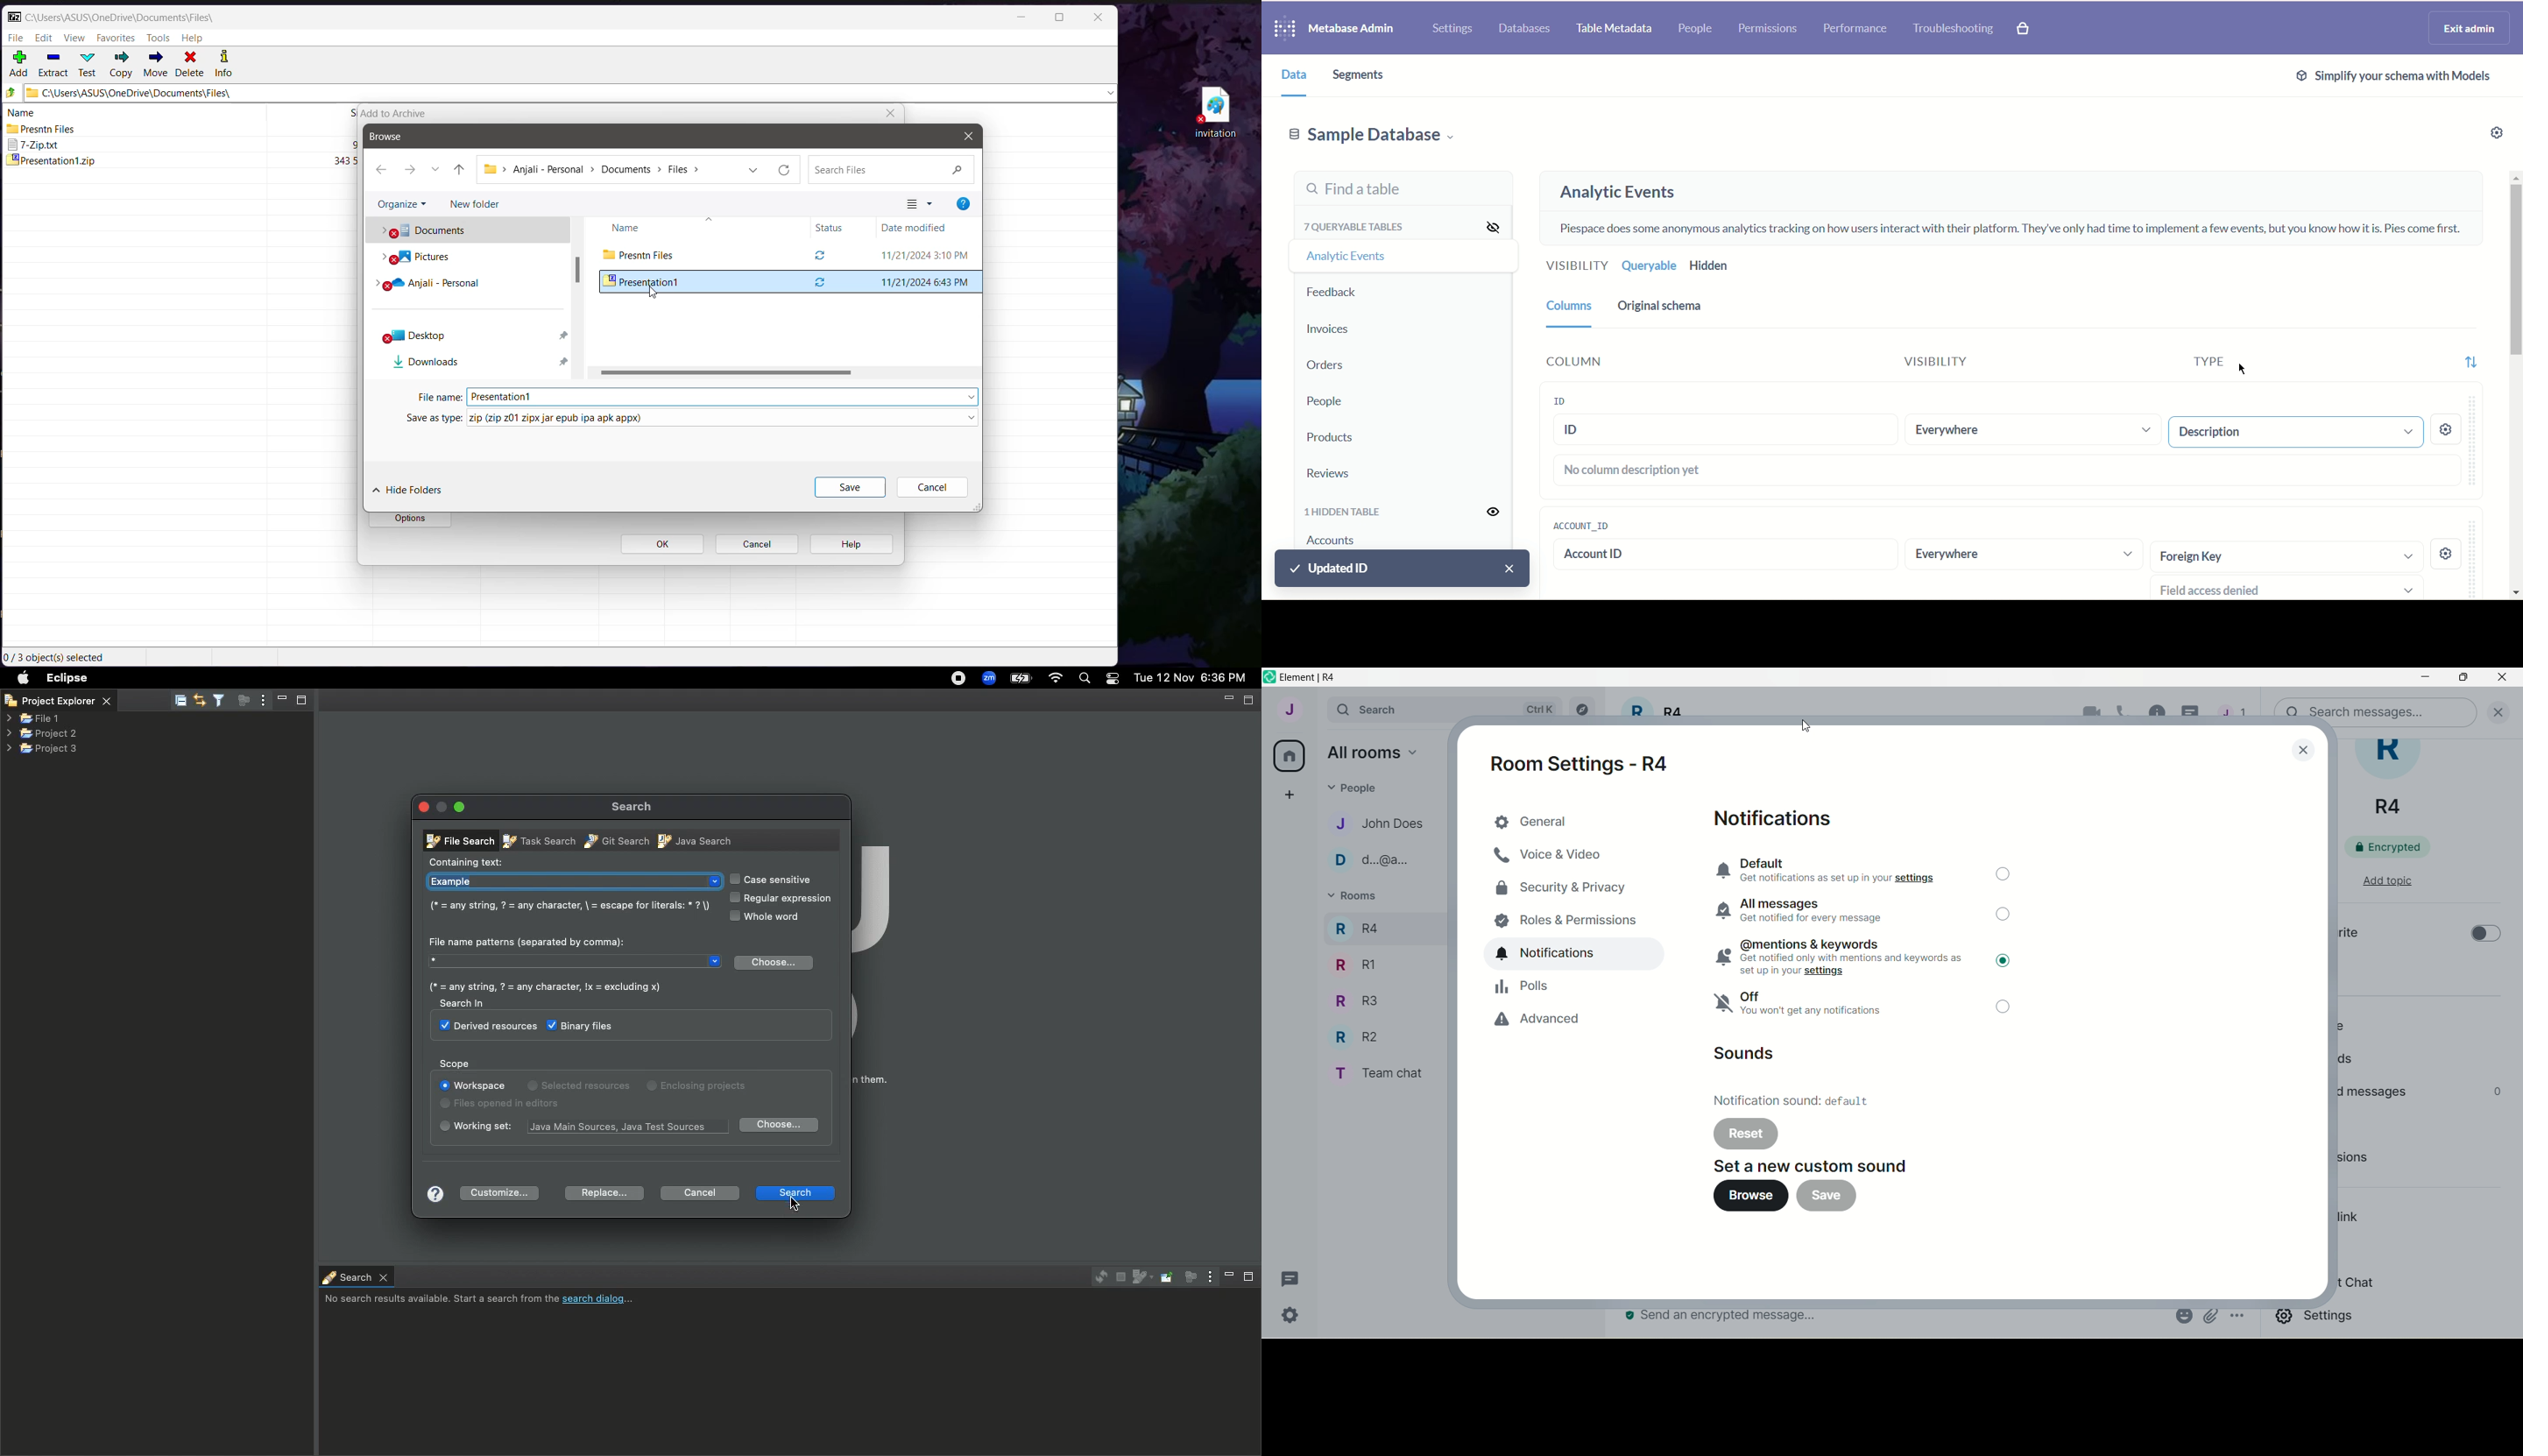 The width and height of the screenshot is (2548, 1456). What do you see at coordinates (2323, 1040) in the screenshot?
I see `vertical scroll bar` at bounding box center [2323, 1040].